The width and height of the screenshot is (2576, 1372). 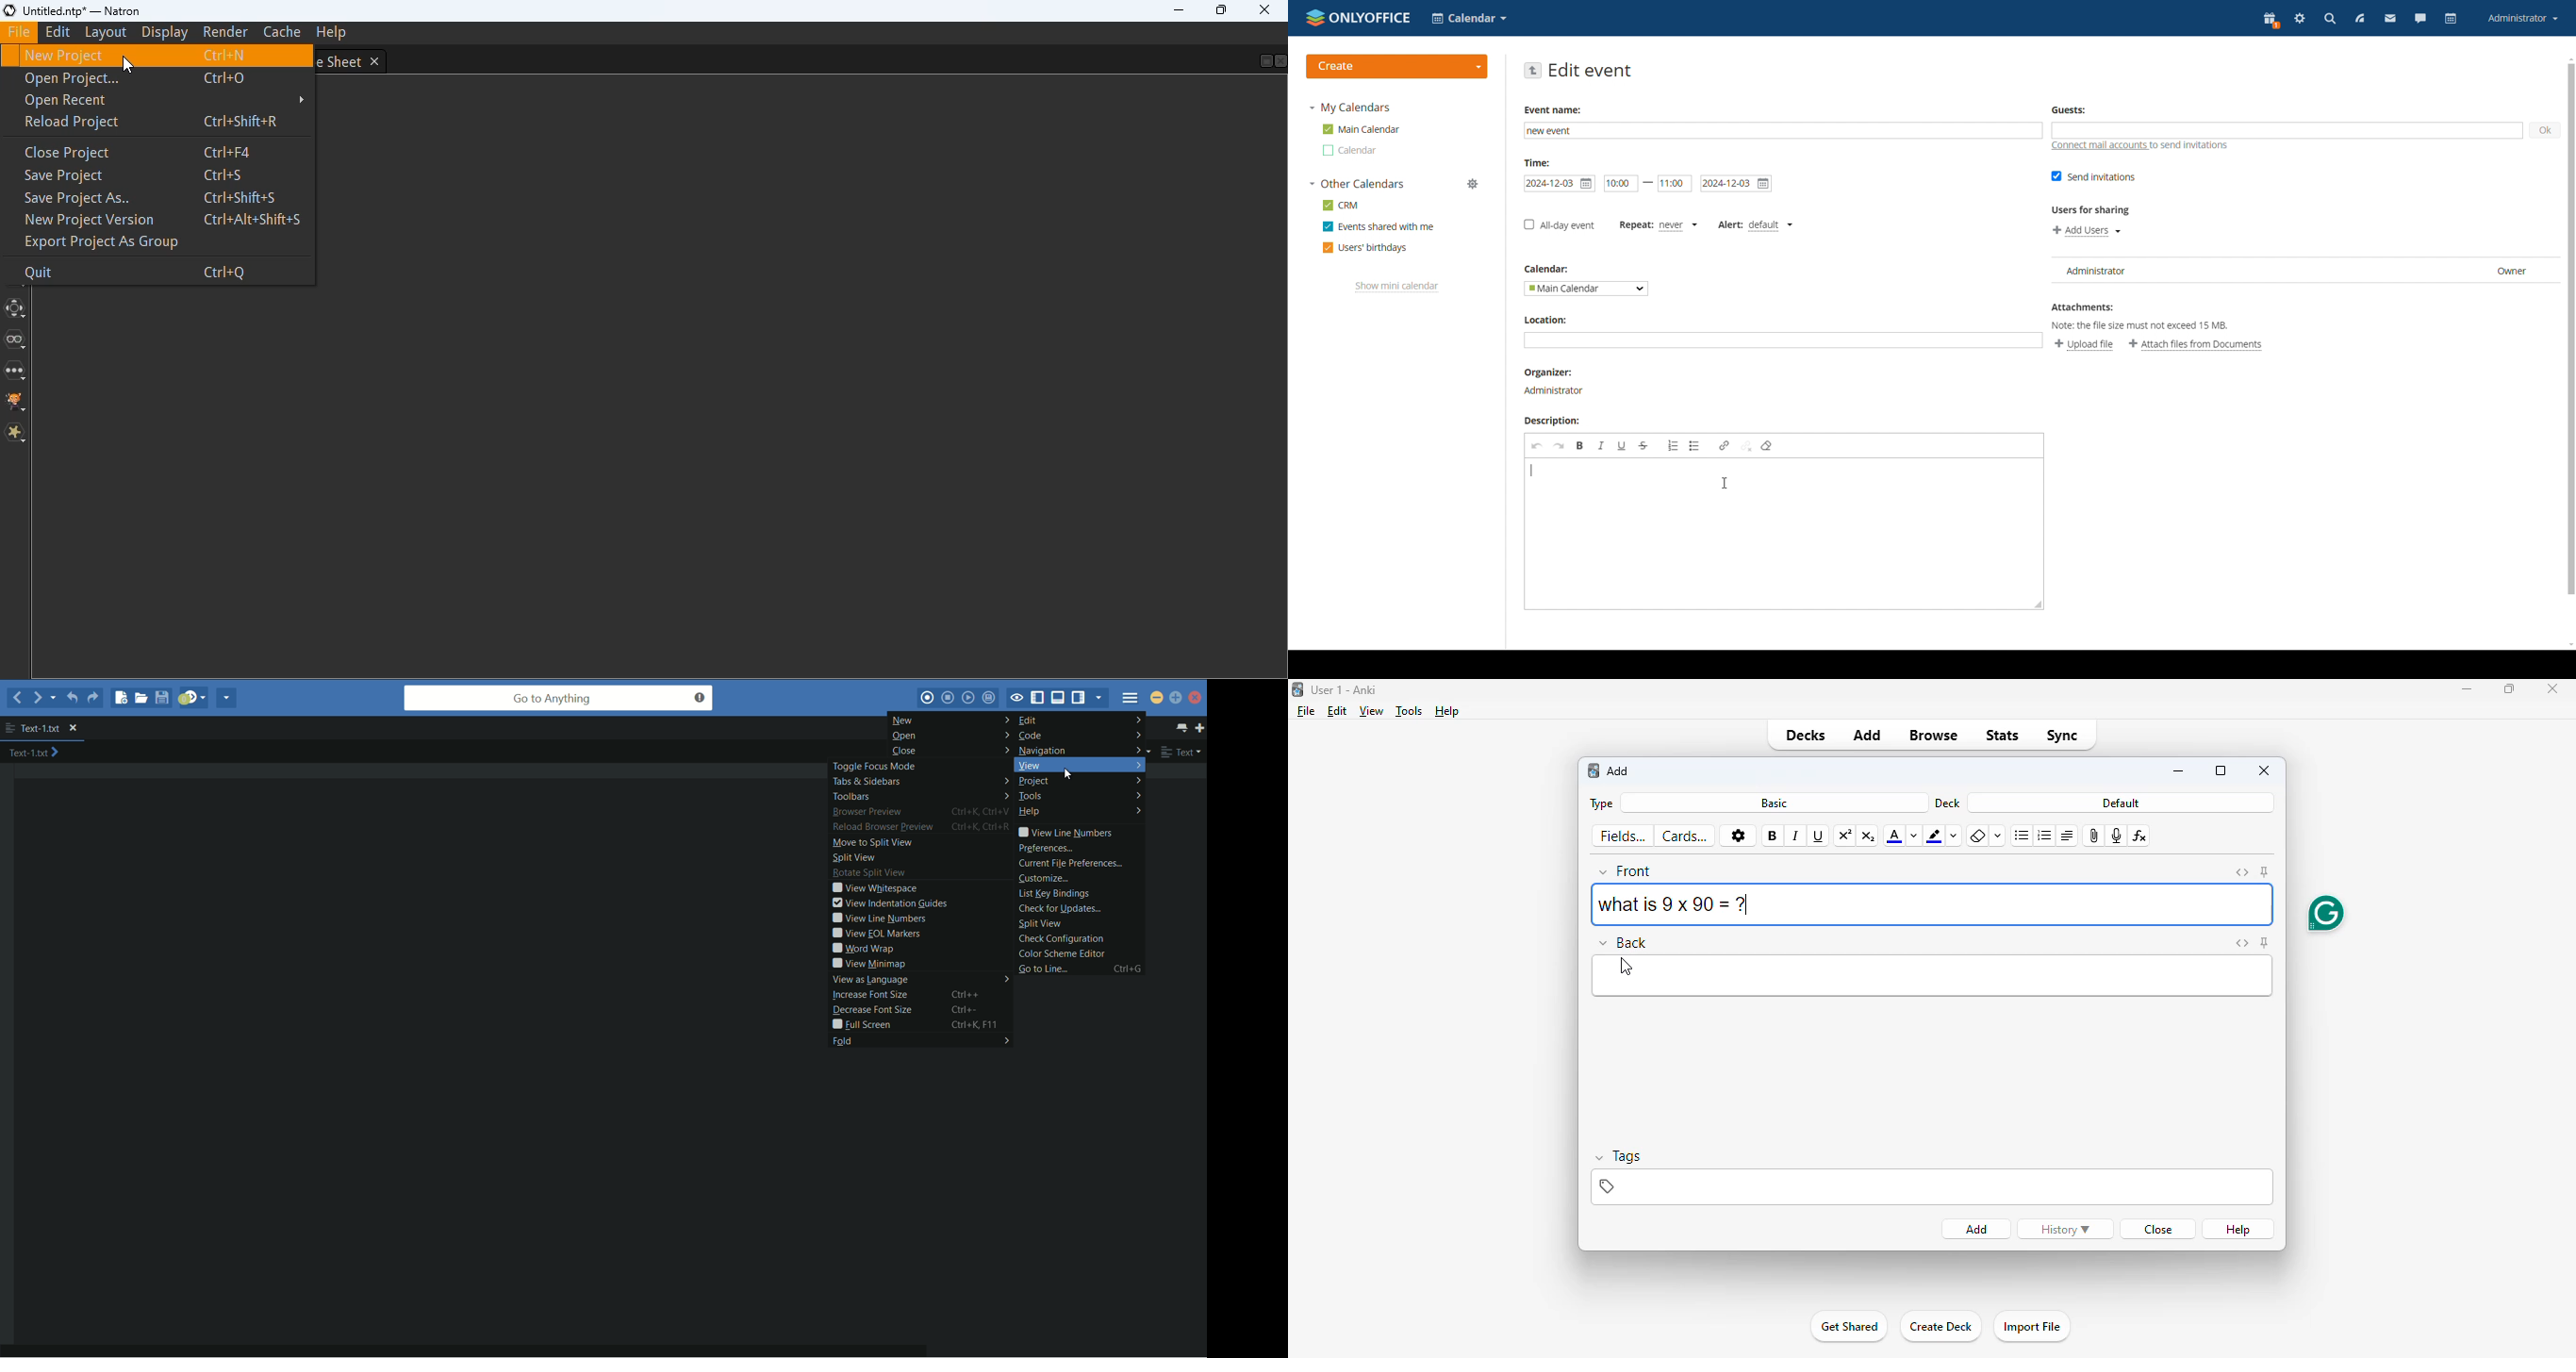 I want to click on record audio, so click(x=2117, y=836).